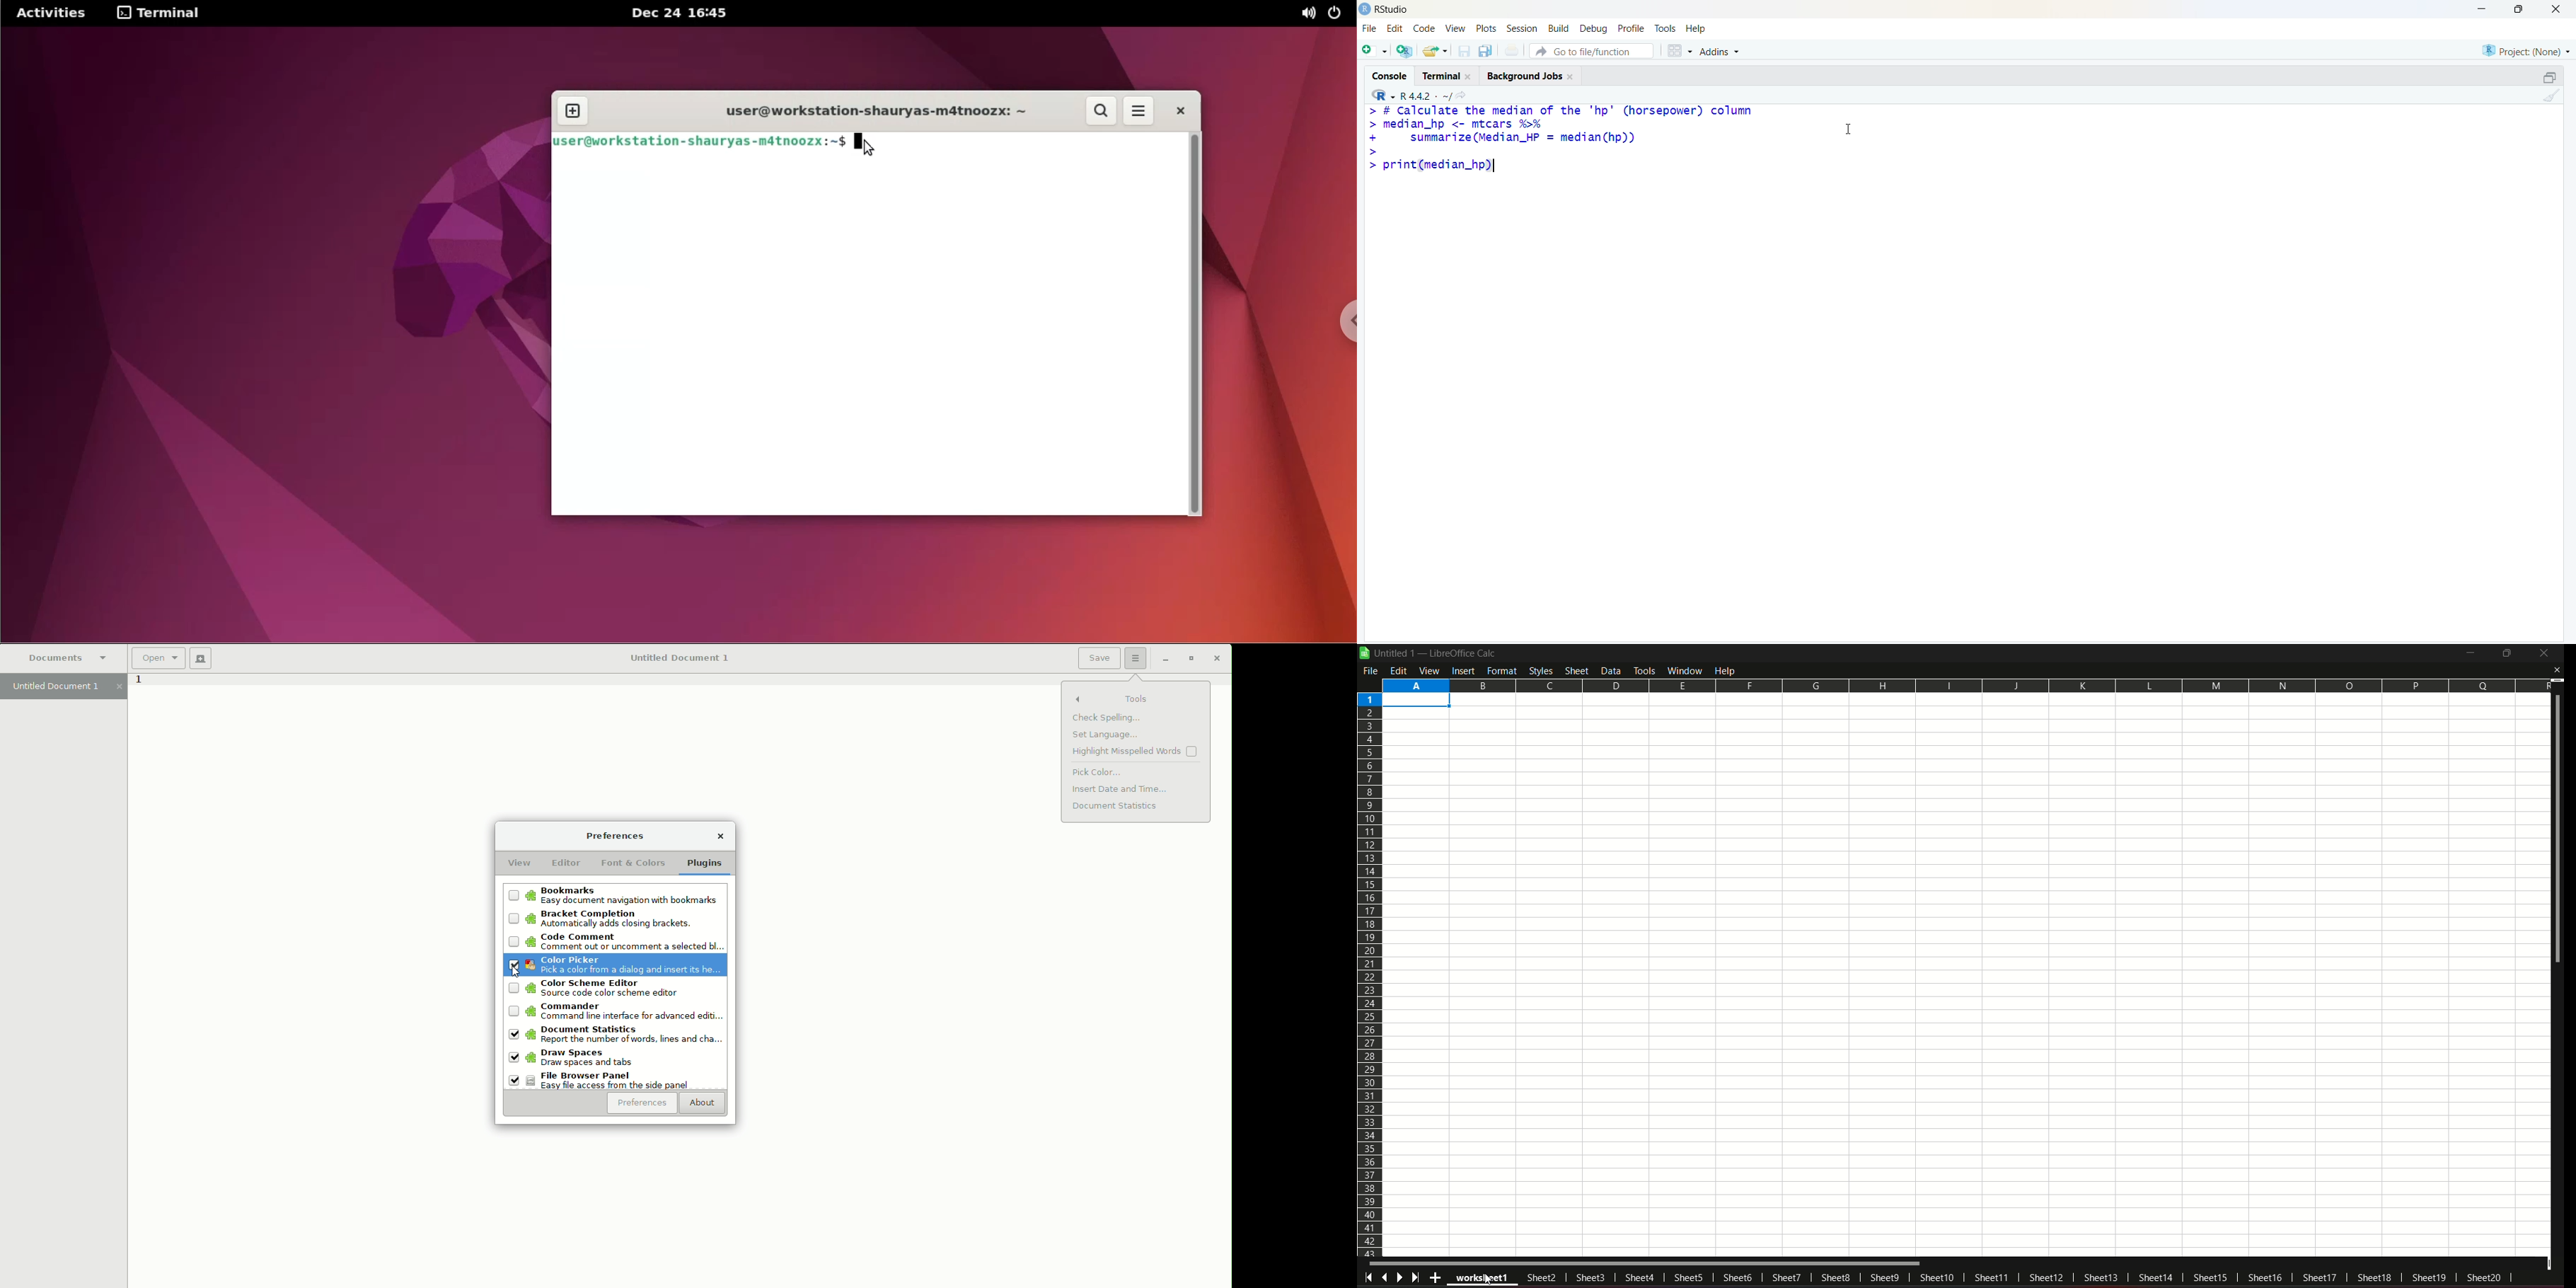 The height and width of the screenshot is (1288, 2576). Describe the element at coordinates (1370, 27) in the screenshot. I see `file` at that location.